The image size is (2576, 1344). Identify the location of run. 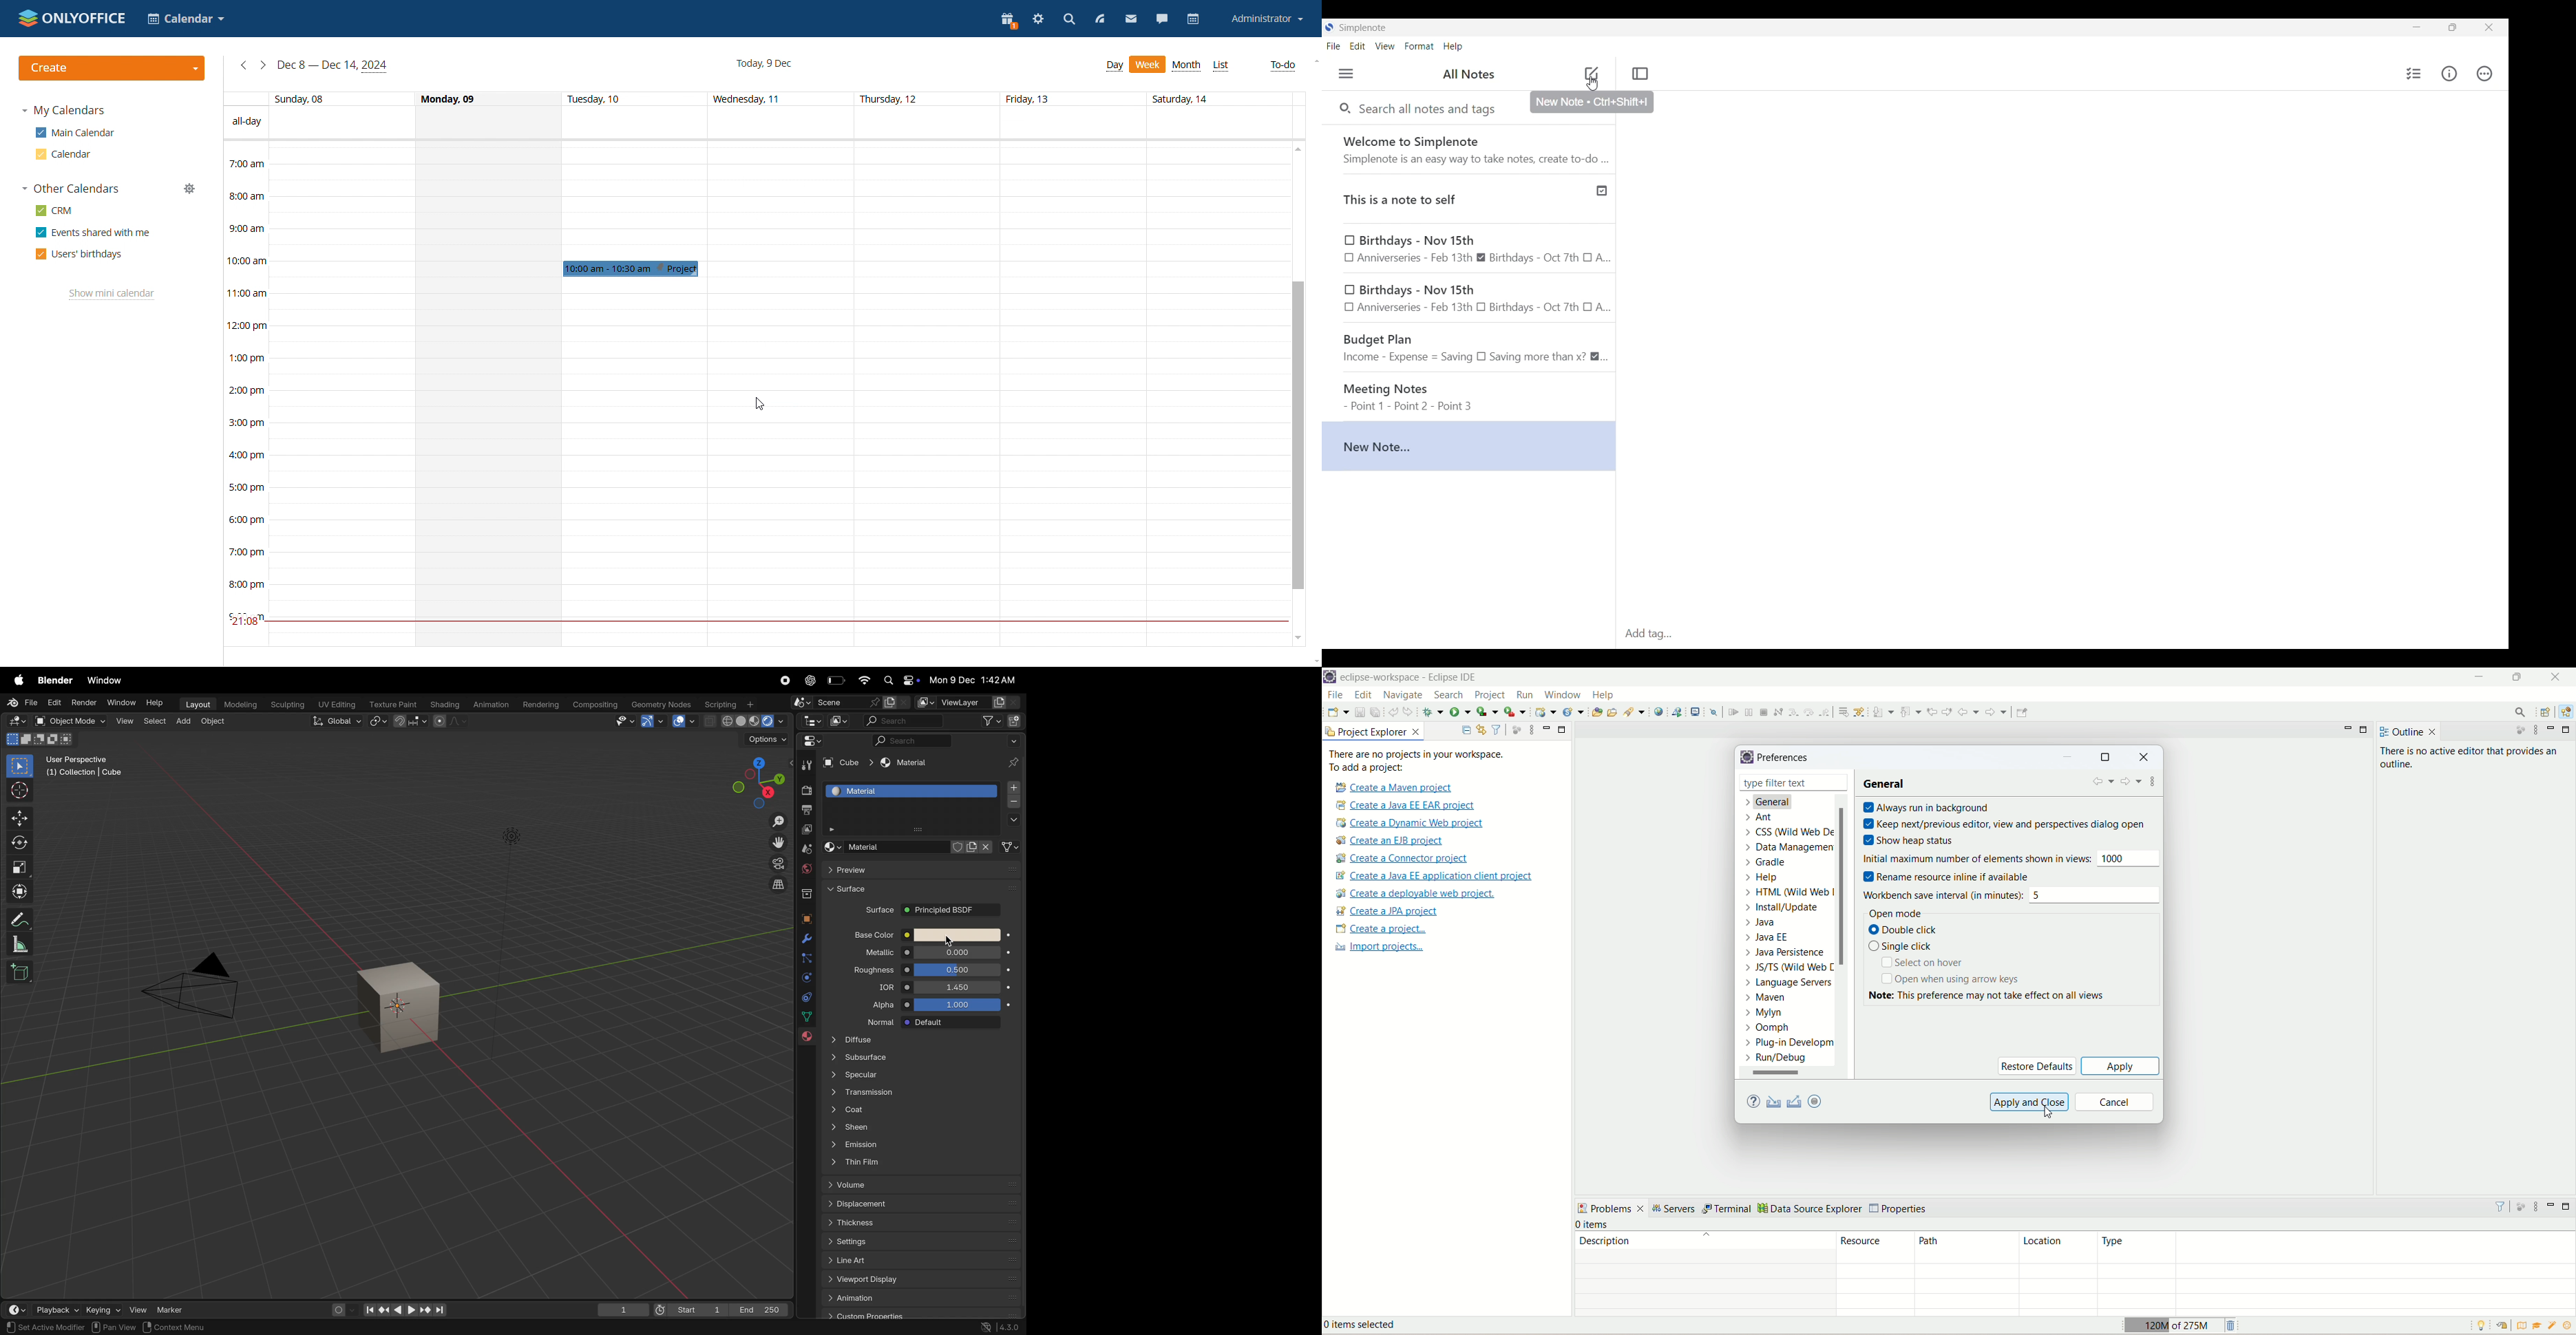
(1524, 694).